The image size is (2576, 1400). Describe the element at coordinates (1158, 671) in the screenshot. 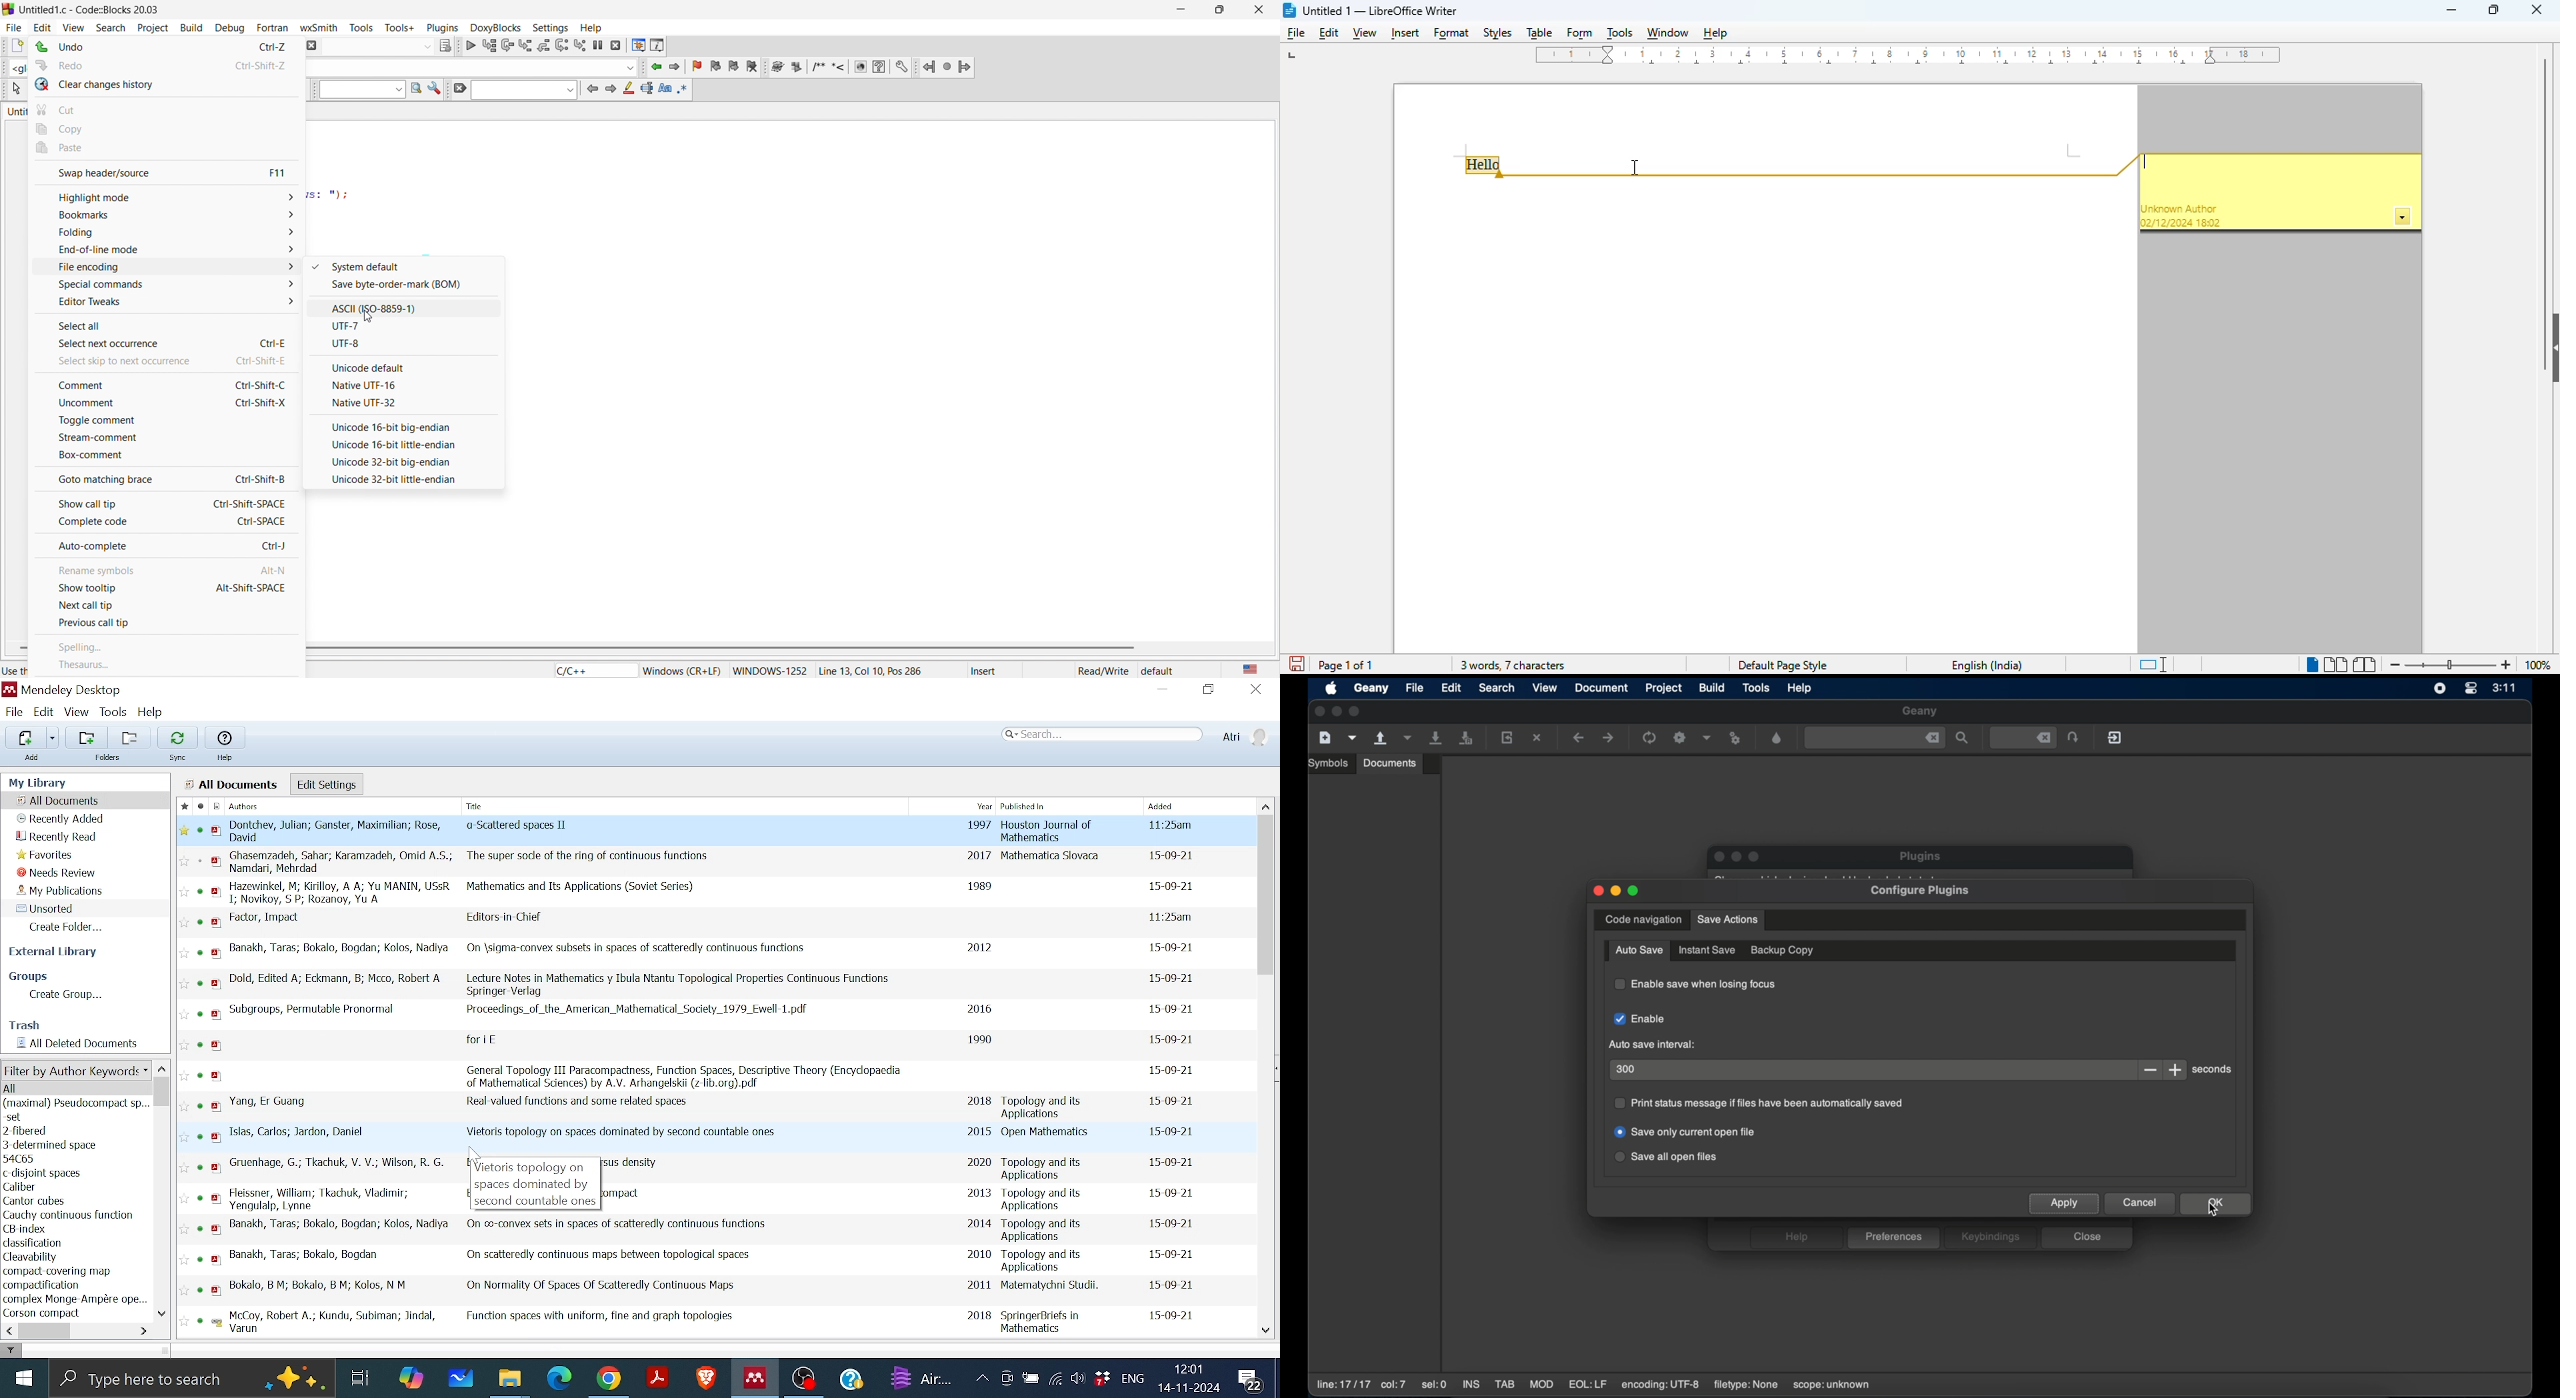

I see `default` at that location.